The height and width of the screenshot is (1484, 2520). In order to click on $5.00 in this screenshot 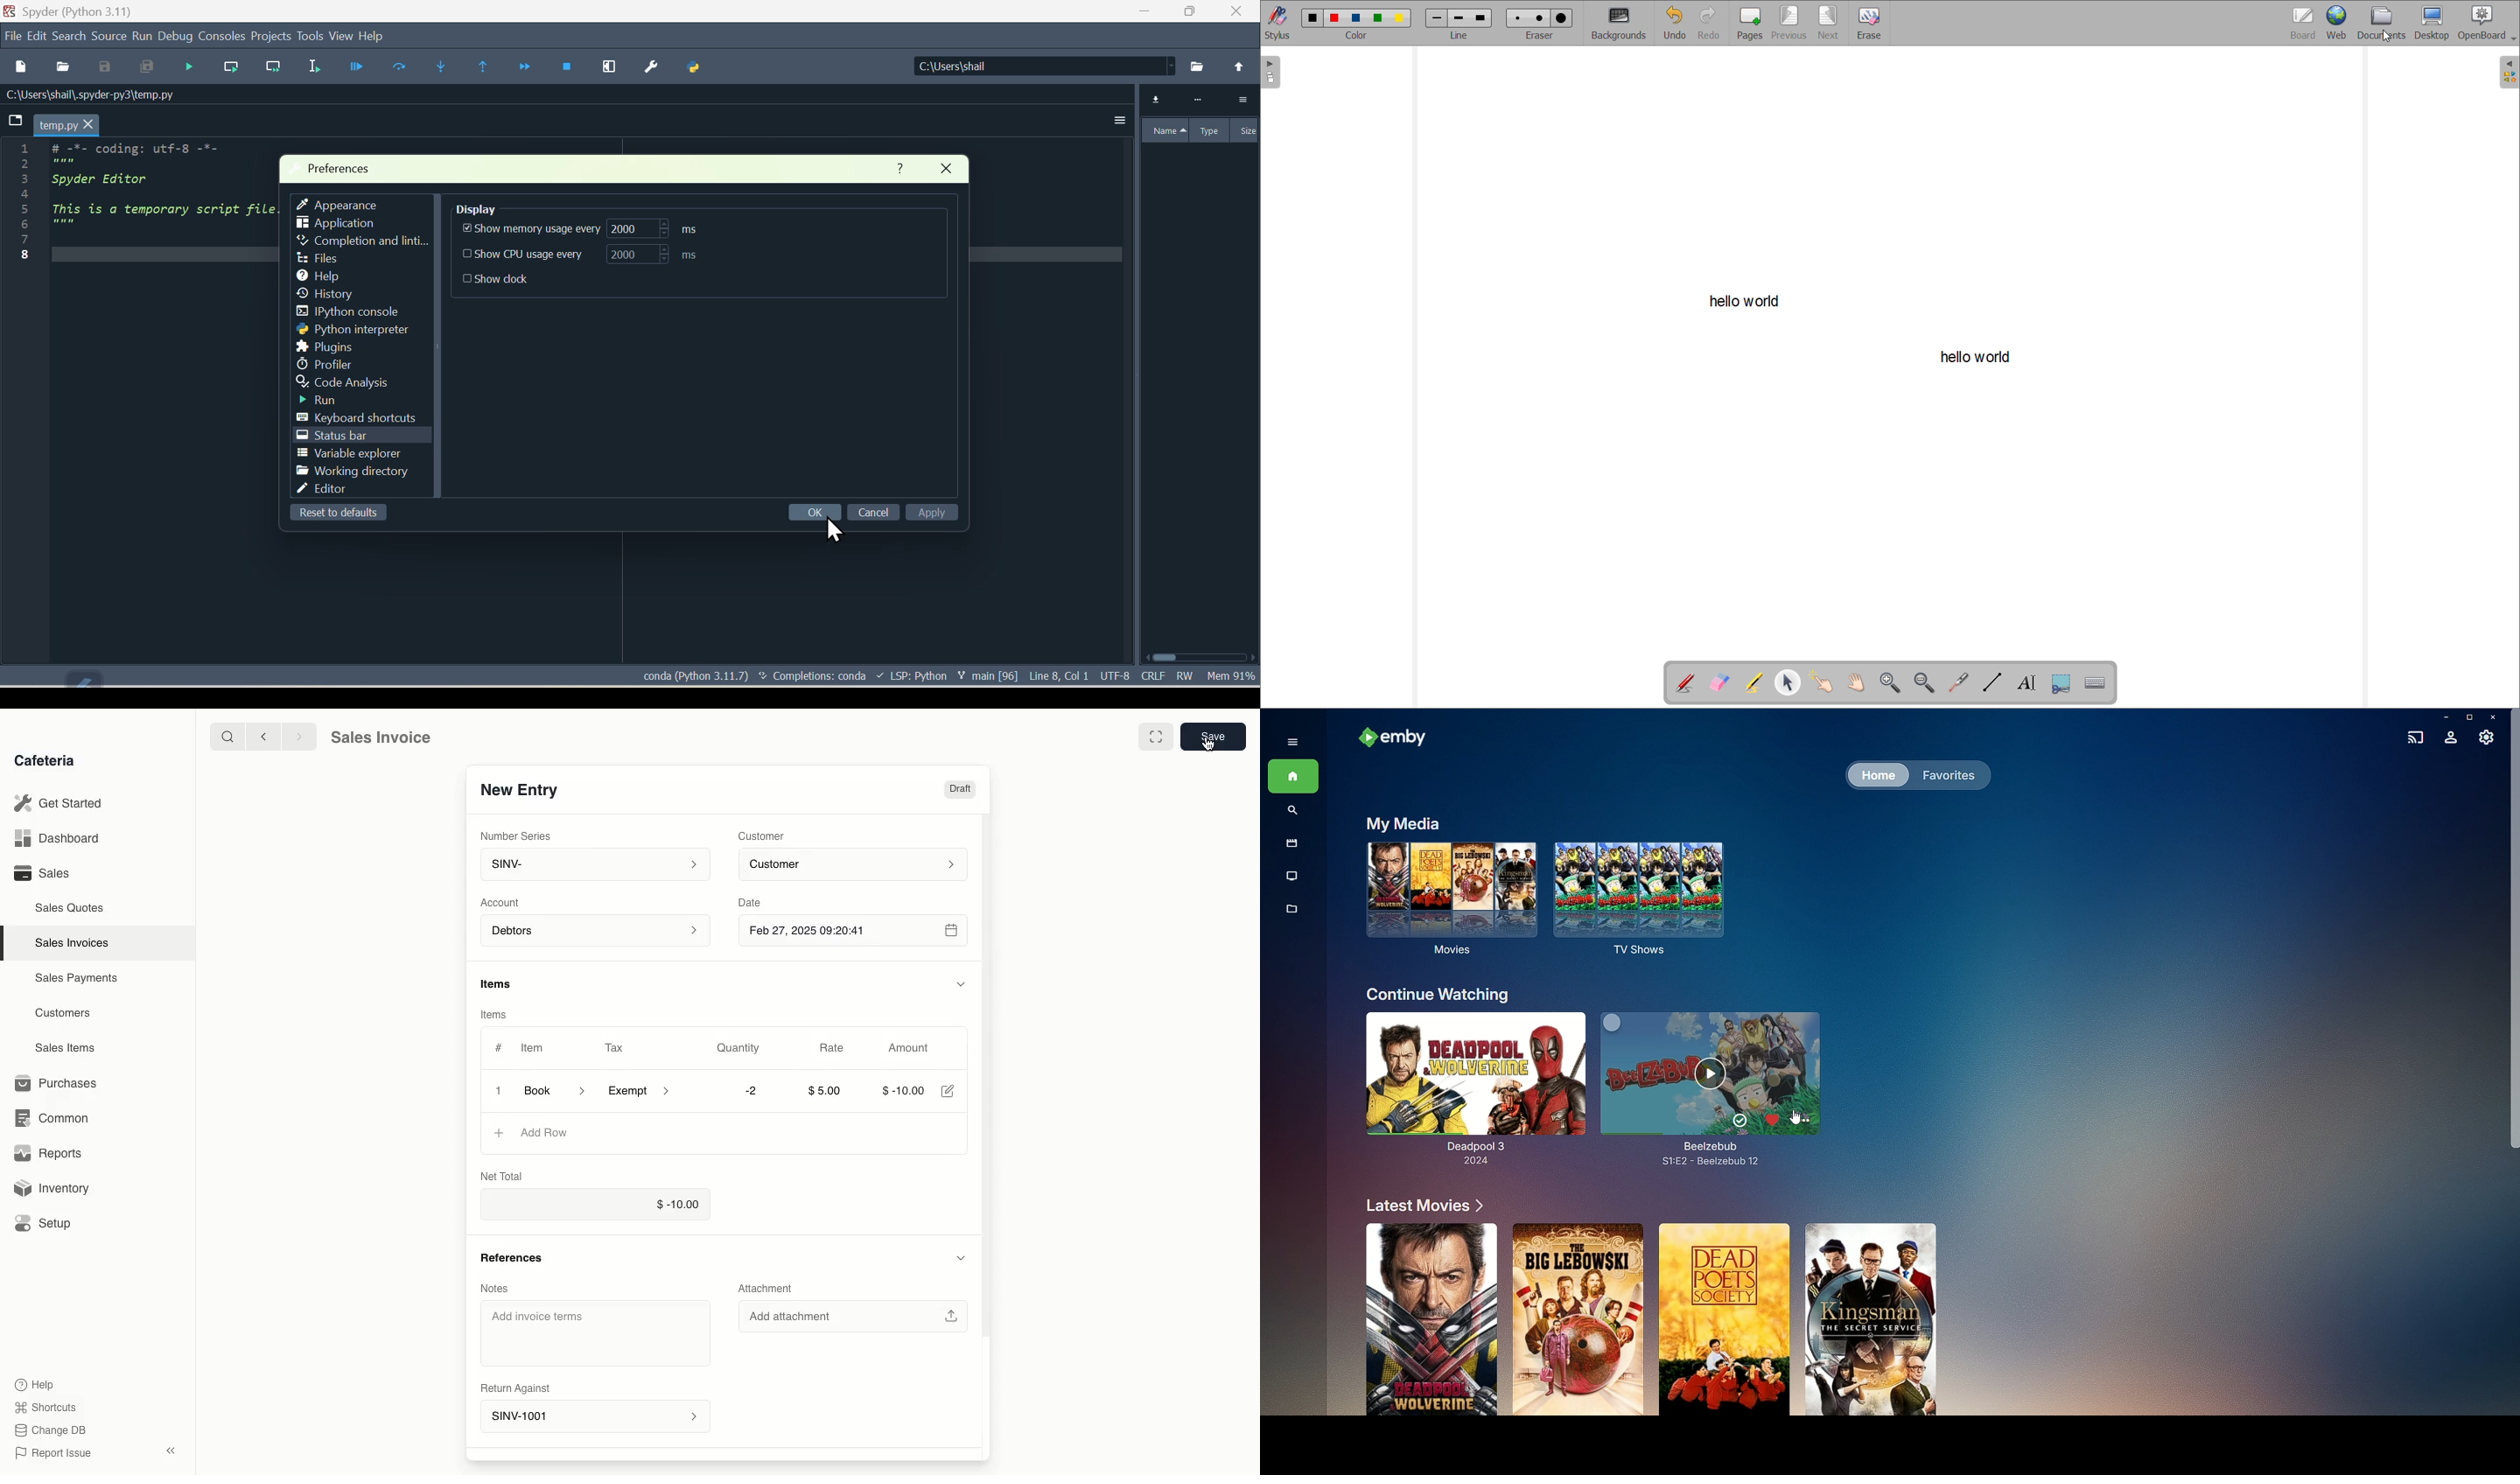, I will do `click(830, 1090)`.